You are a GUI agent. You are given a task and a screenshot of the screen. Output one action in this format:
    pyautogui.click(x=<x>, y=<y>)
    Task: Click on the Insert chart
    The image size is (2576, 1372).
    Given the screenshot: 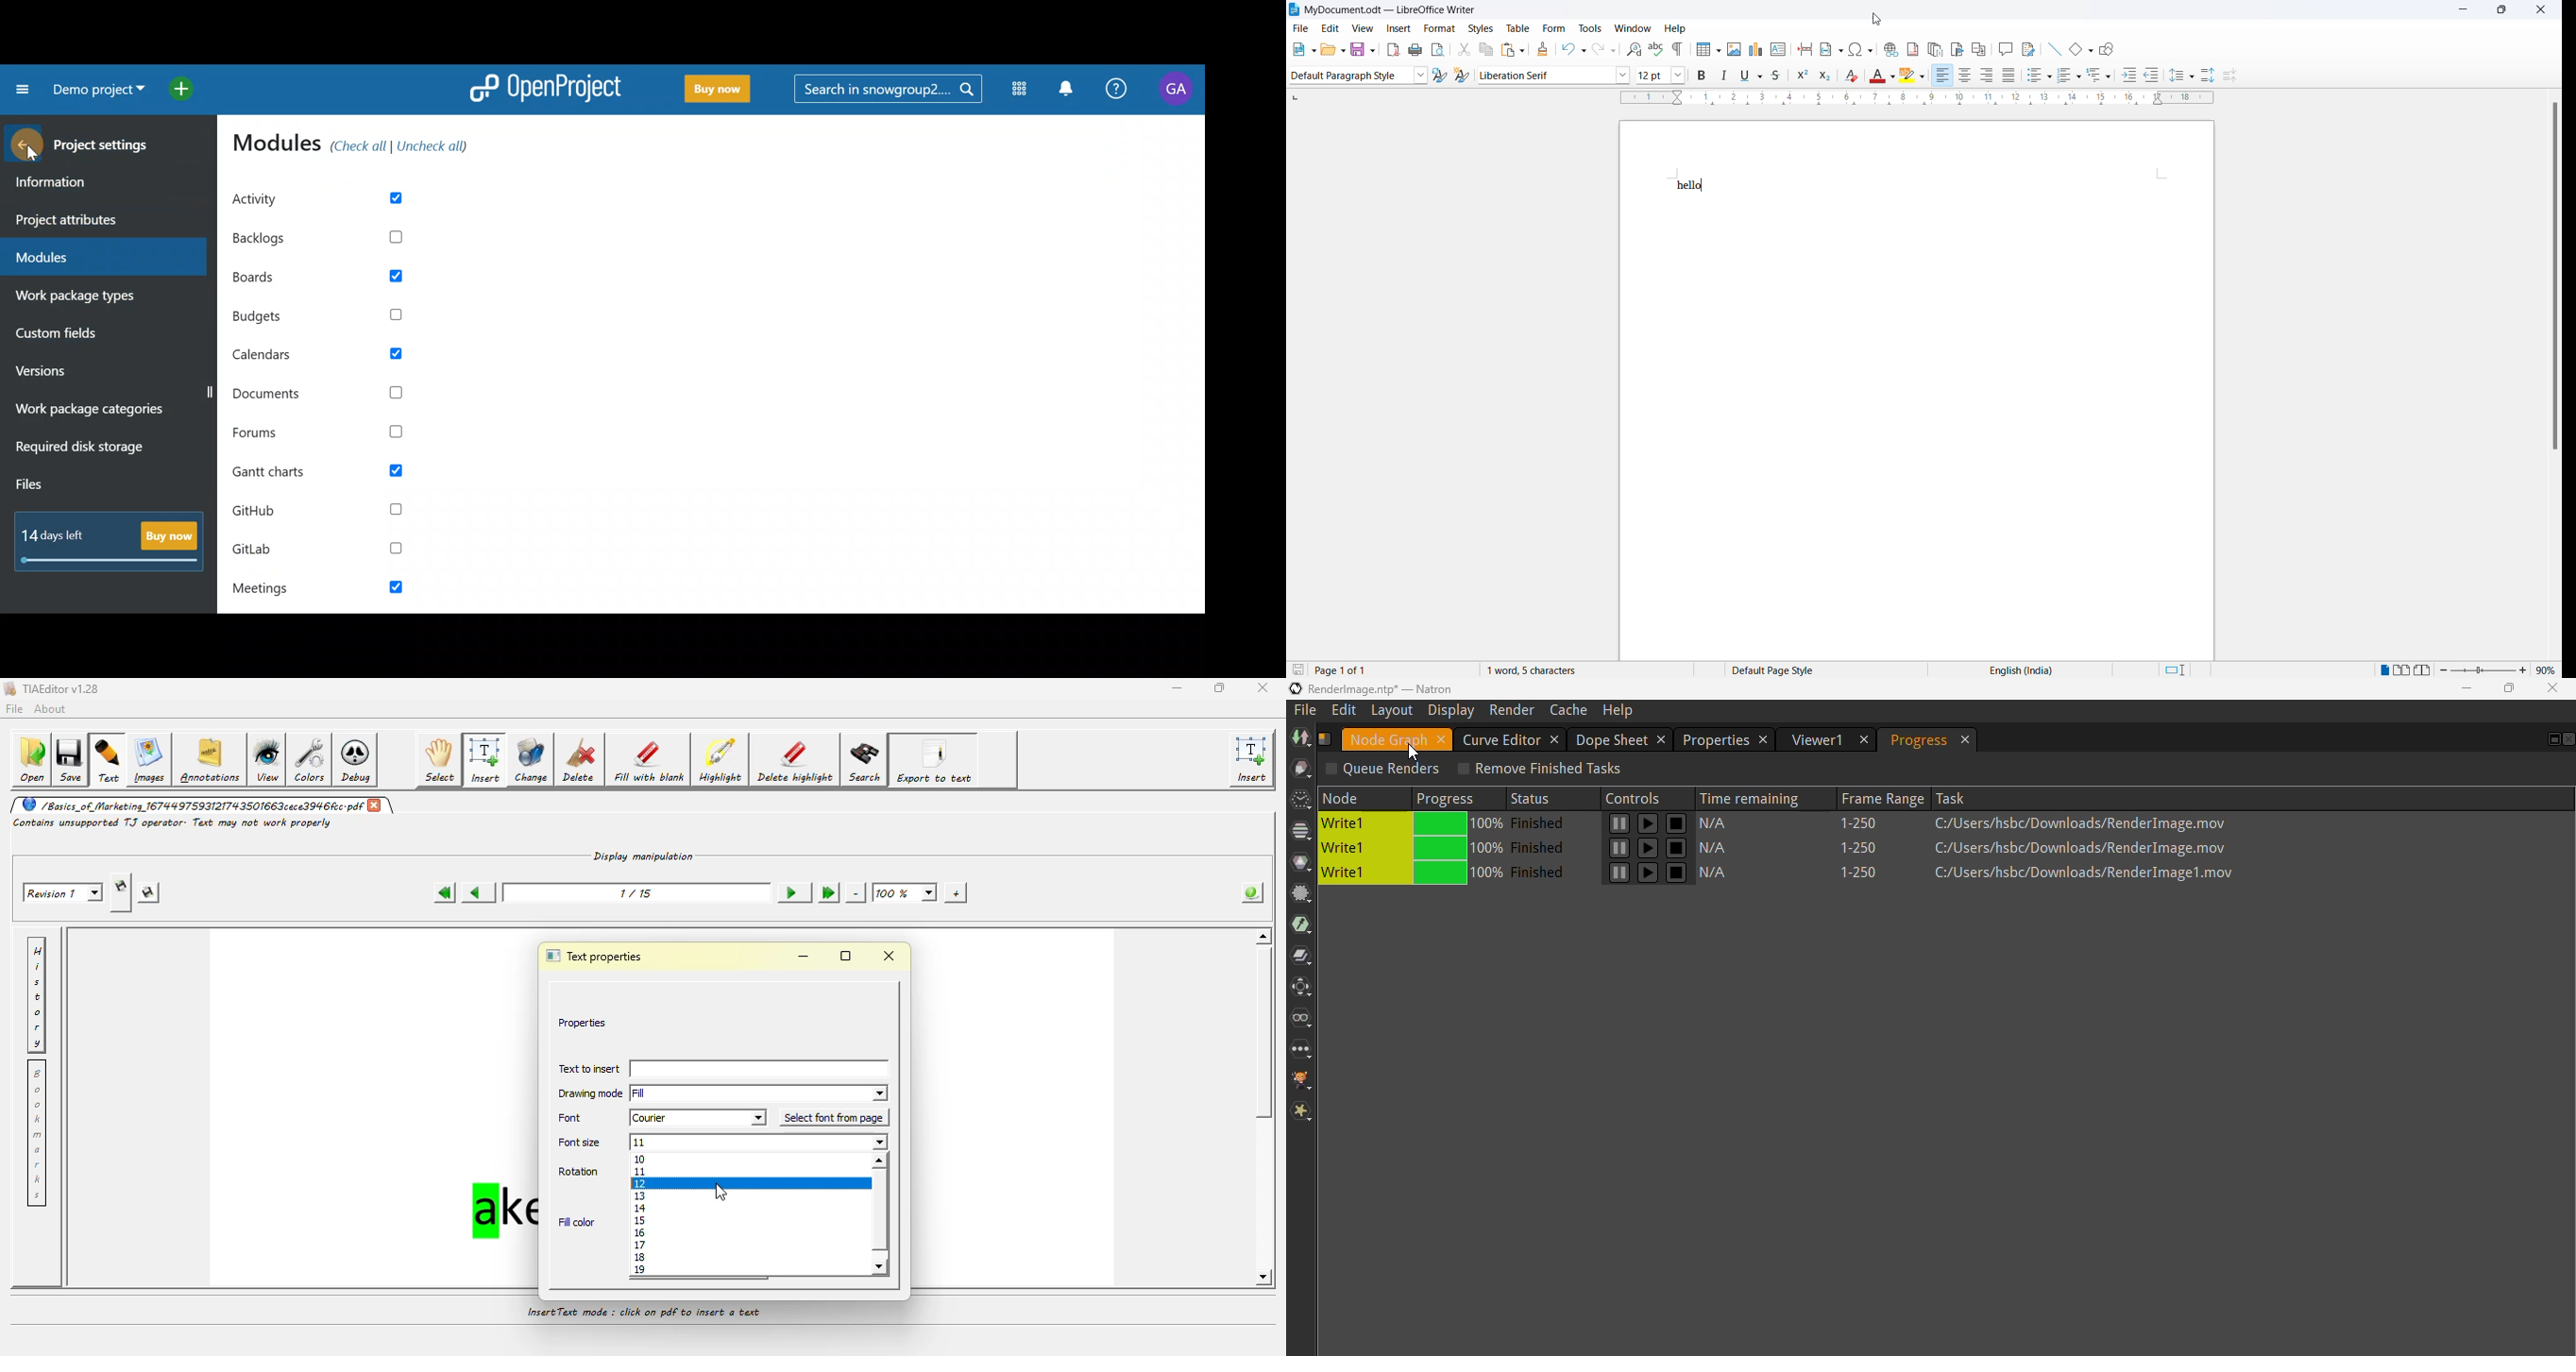 What is the action you would take?
    pyautogui.click(x=1753, y=49)
    